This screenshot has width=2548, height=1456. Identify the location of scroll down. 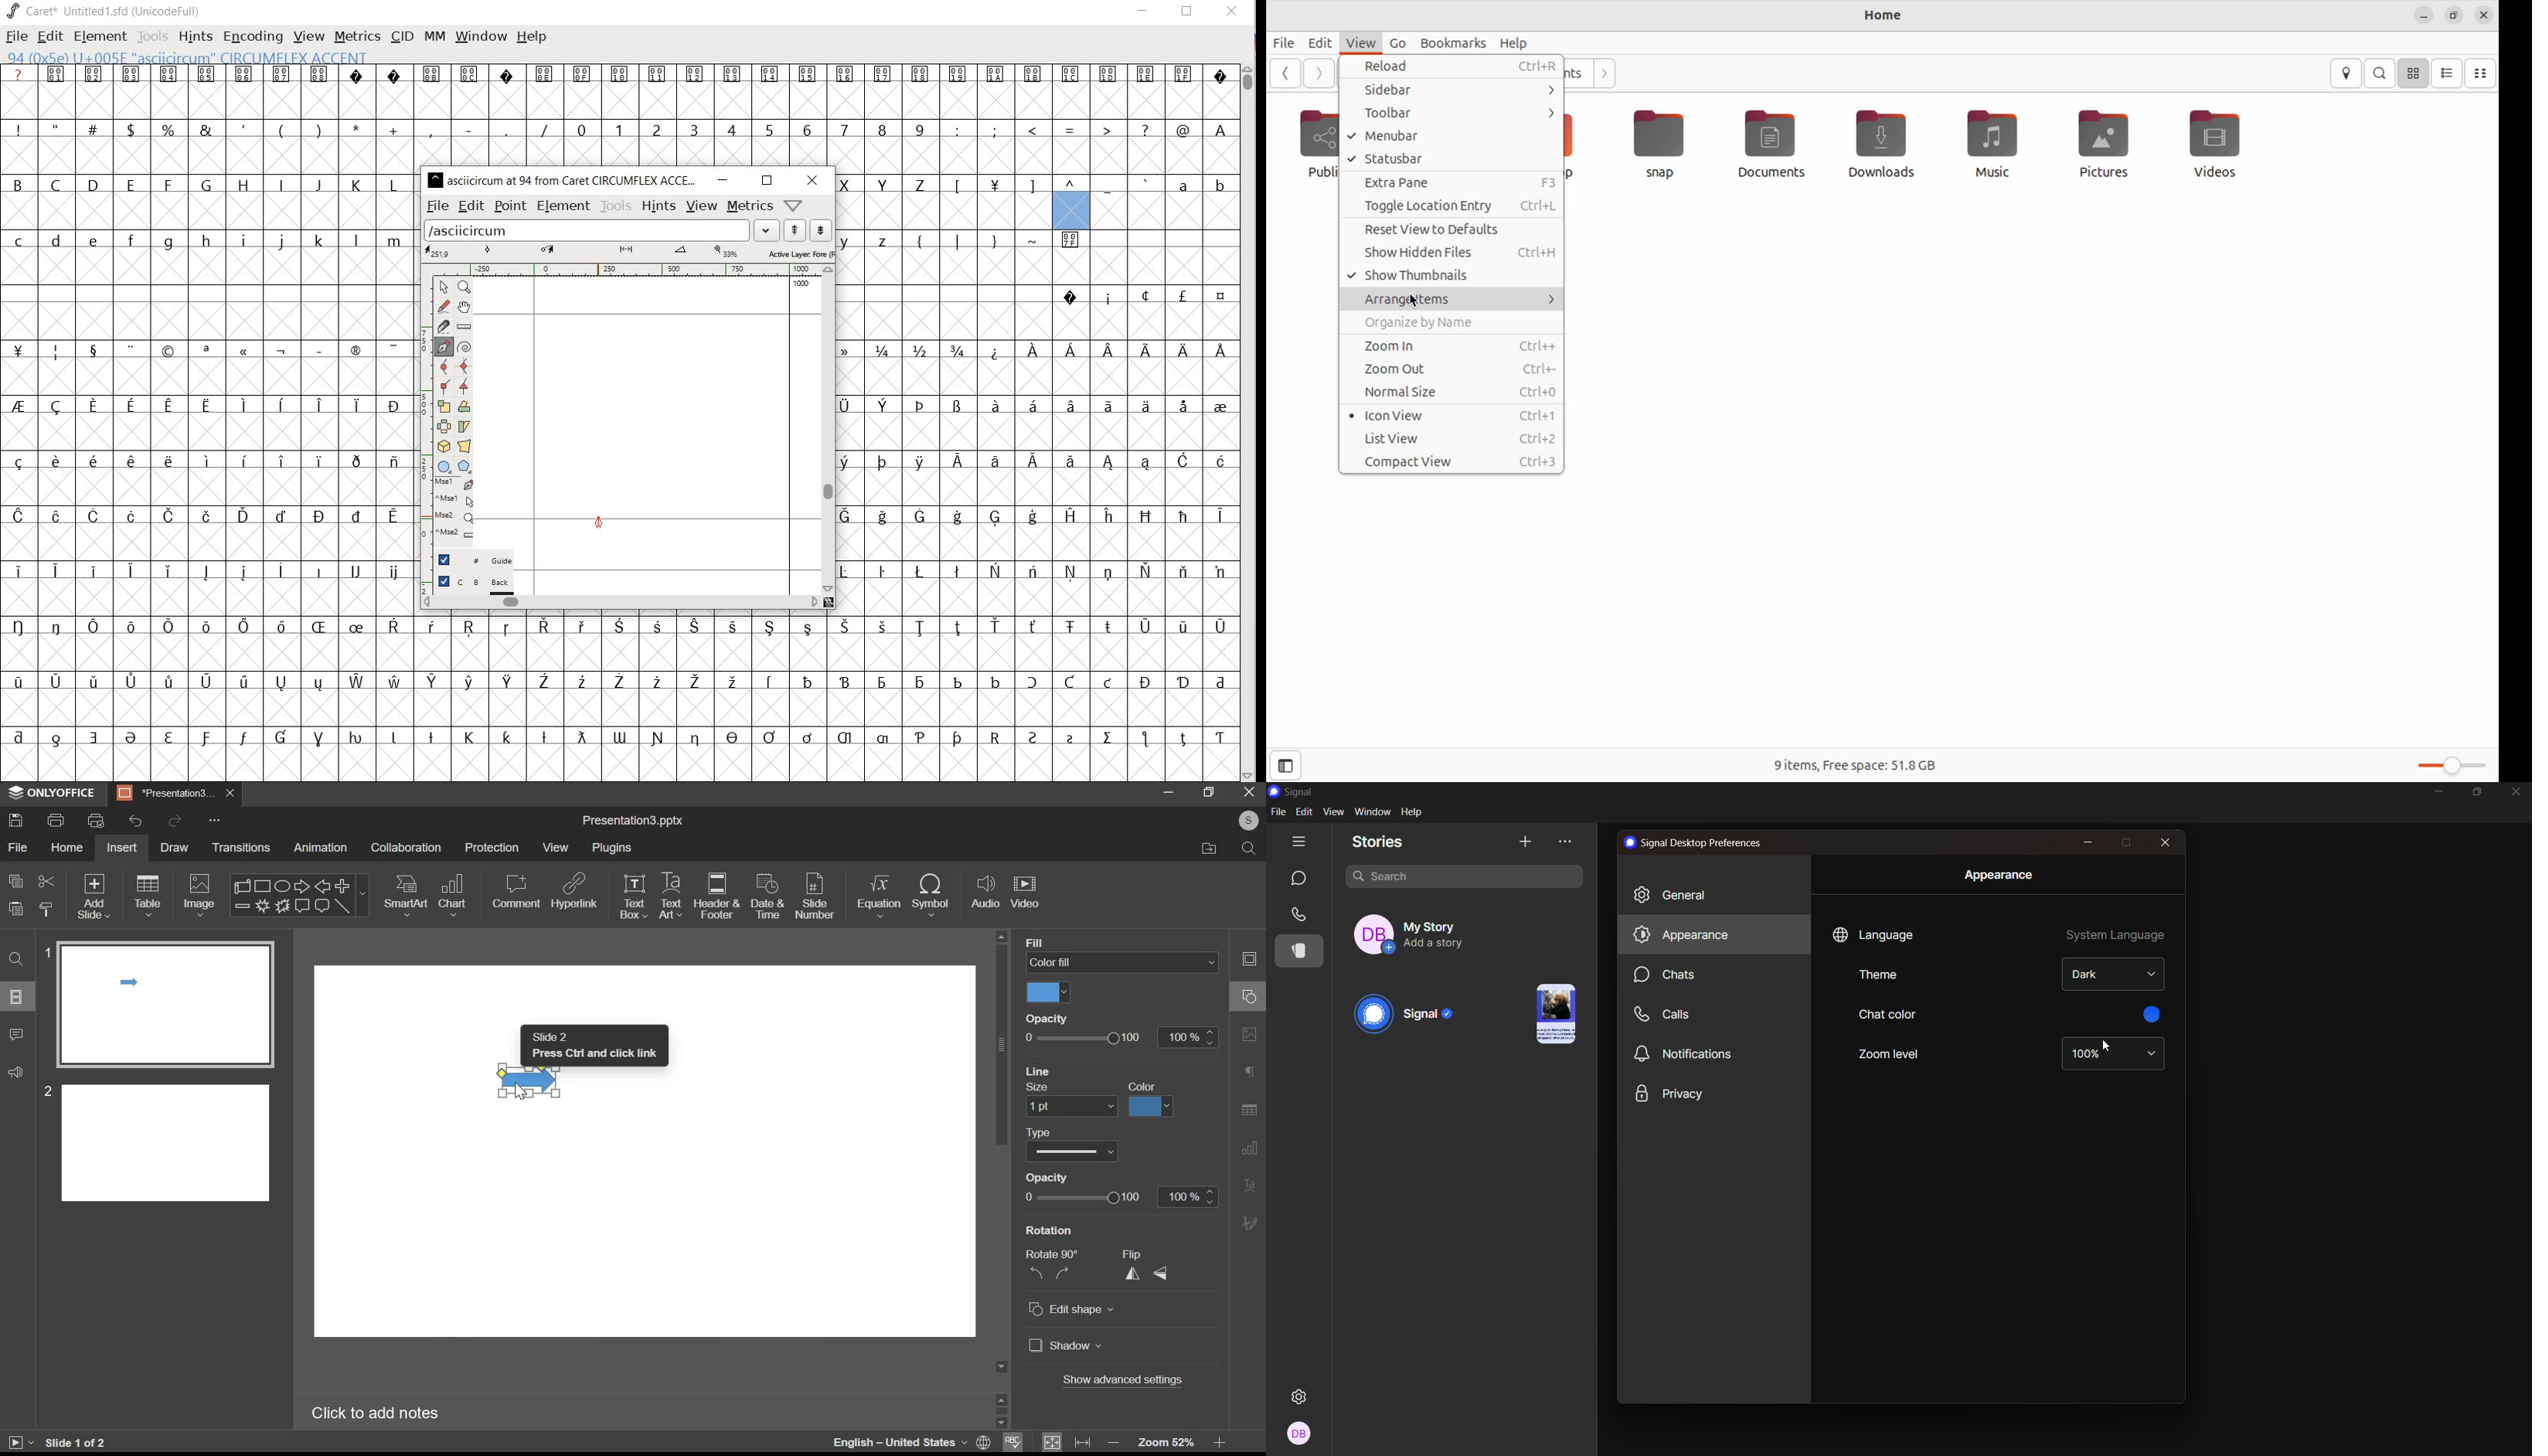
(1000, 1424).